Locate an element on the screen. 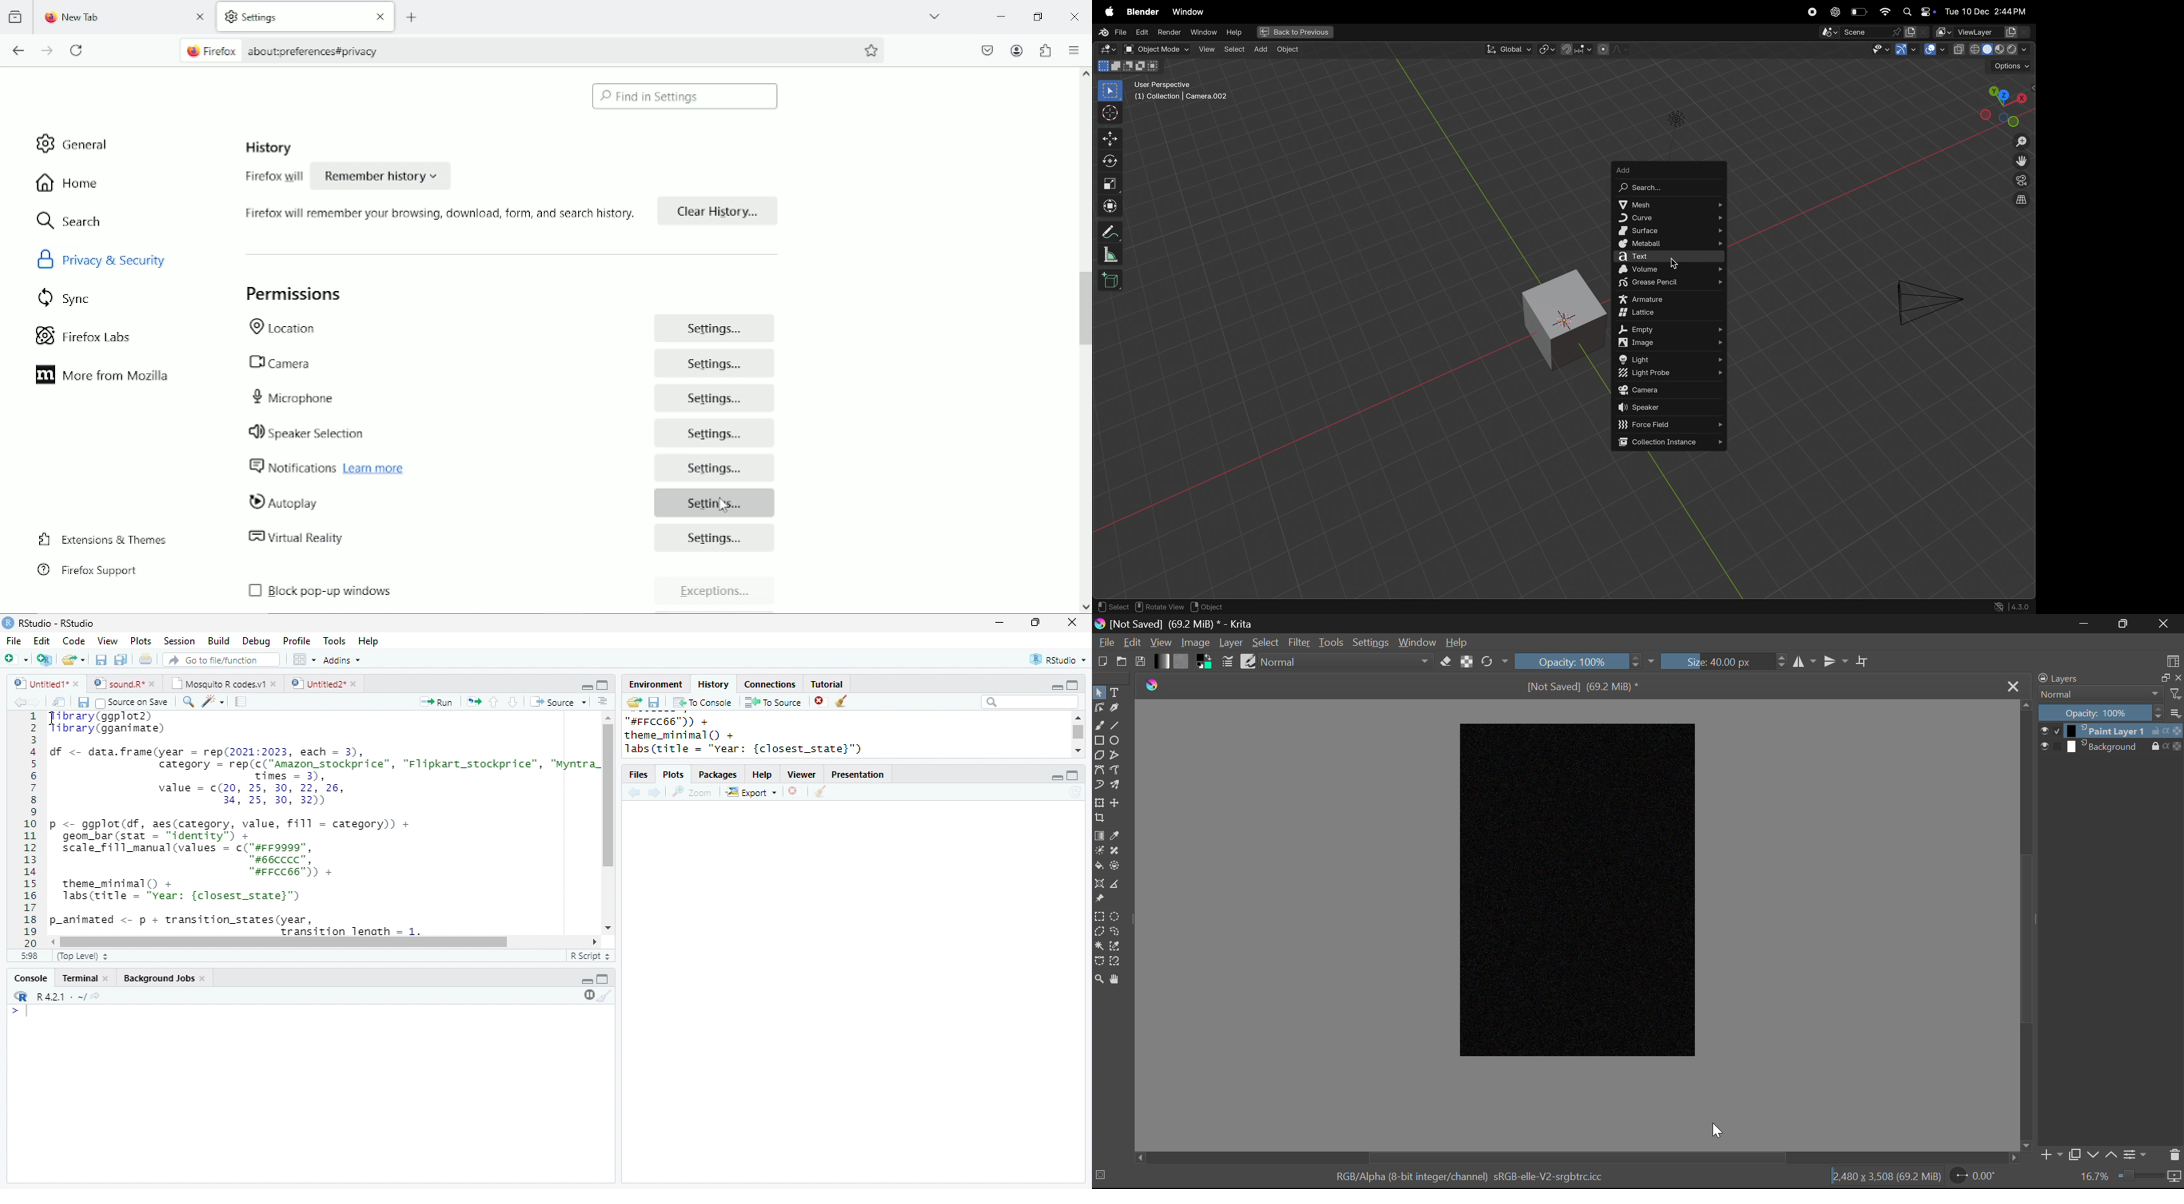 The width and height of the screenshot is (2184, 1204). options is located at coordinates (303, 660).